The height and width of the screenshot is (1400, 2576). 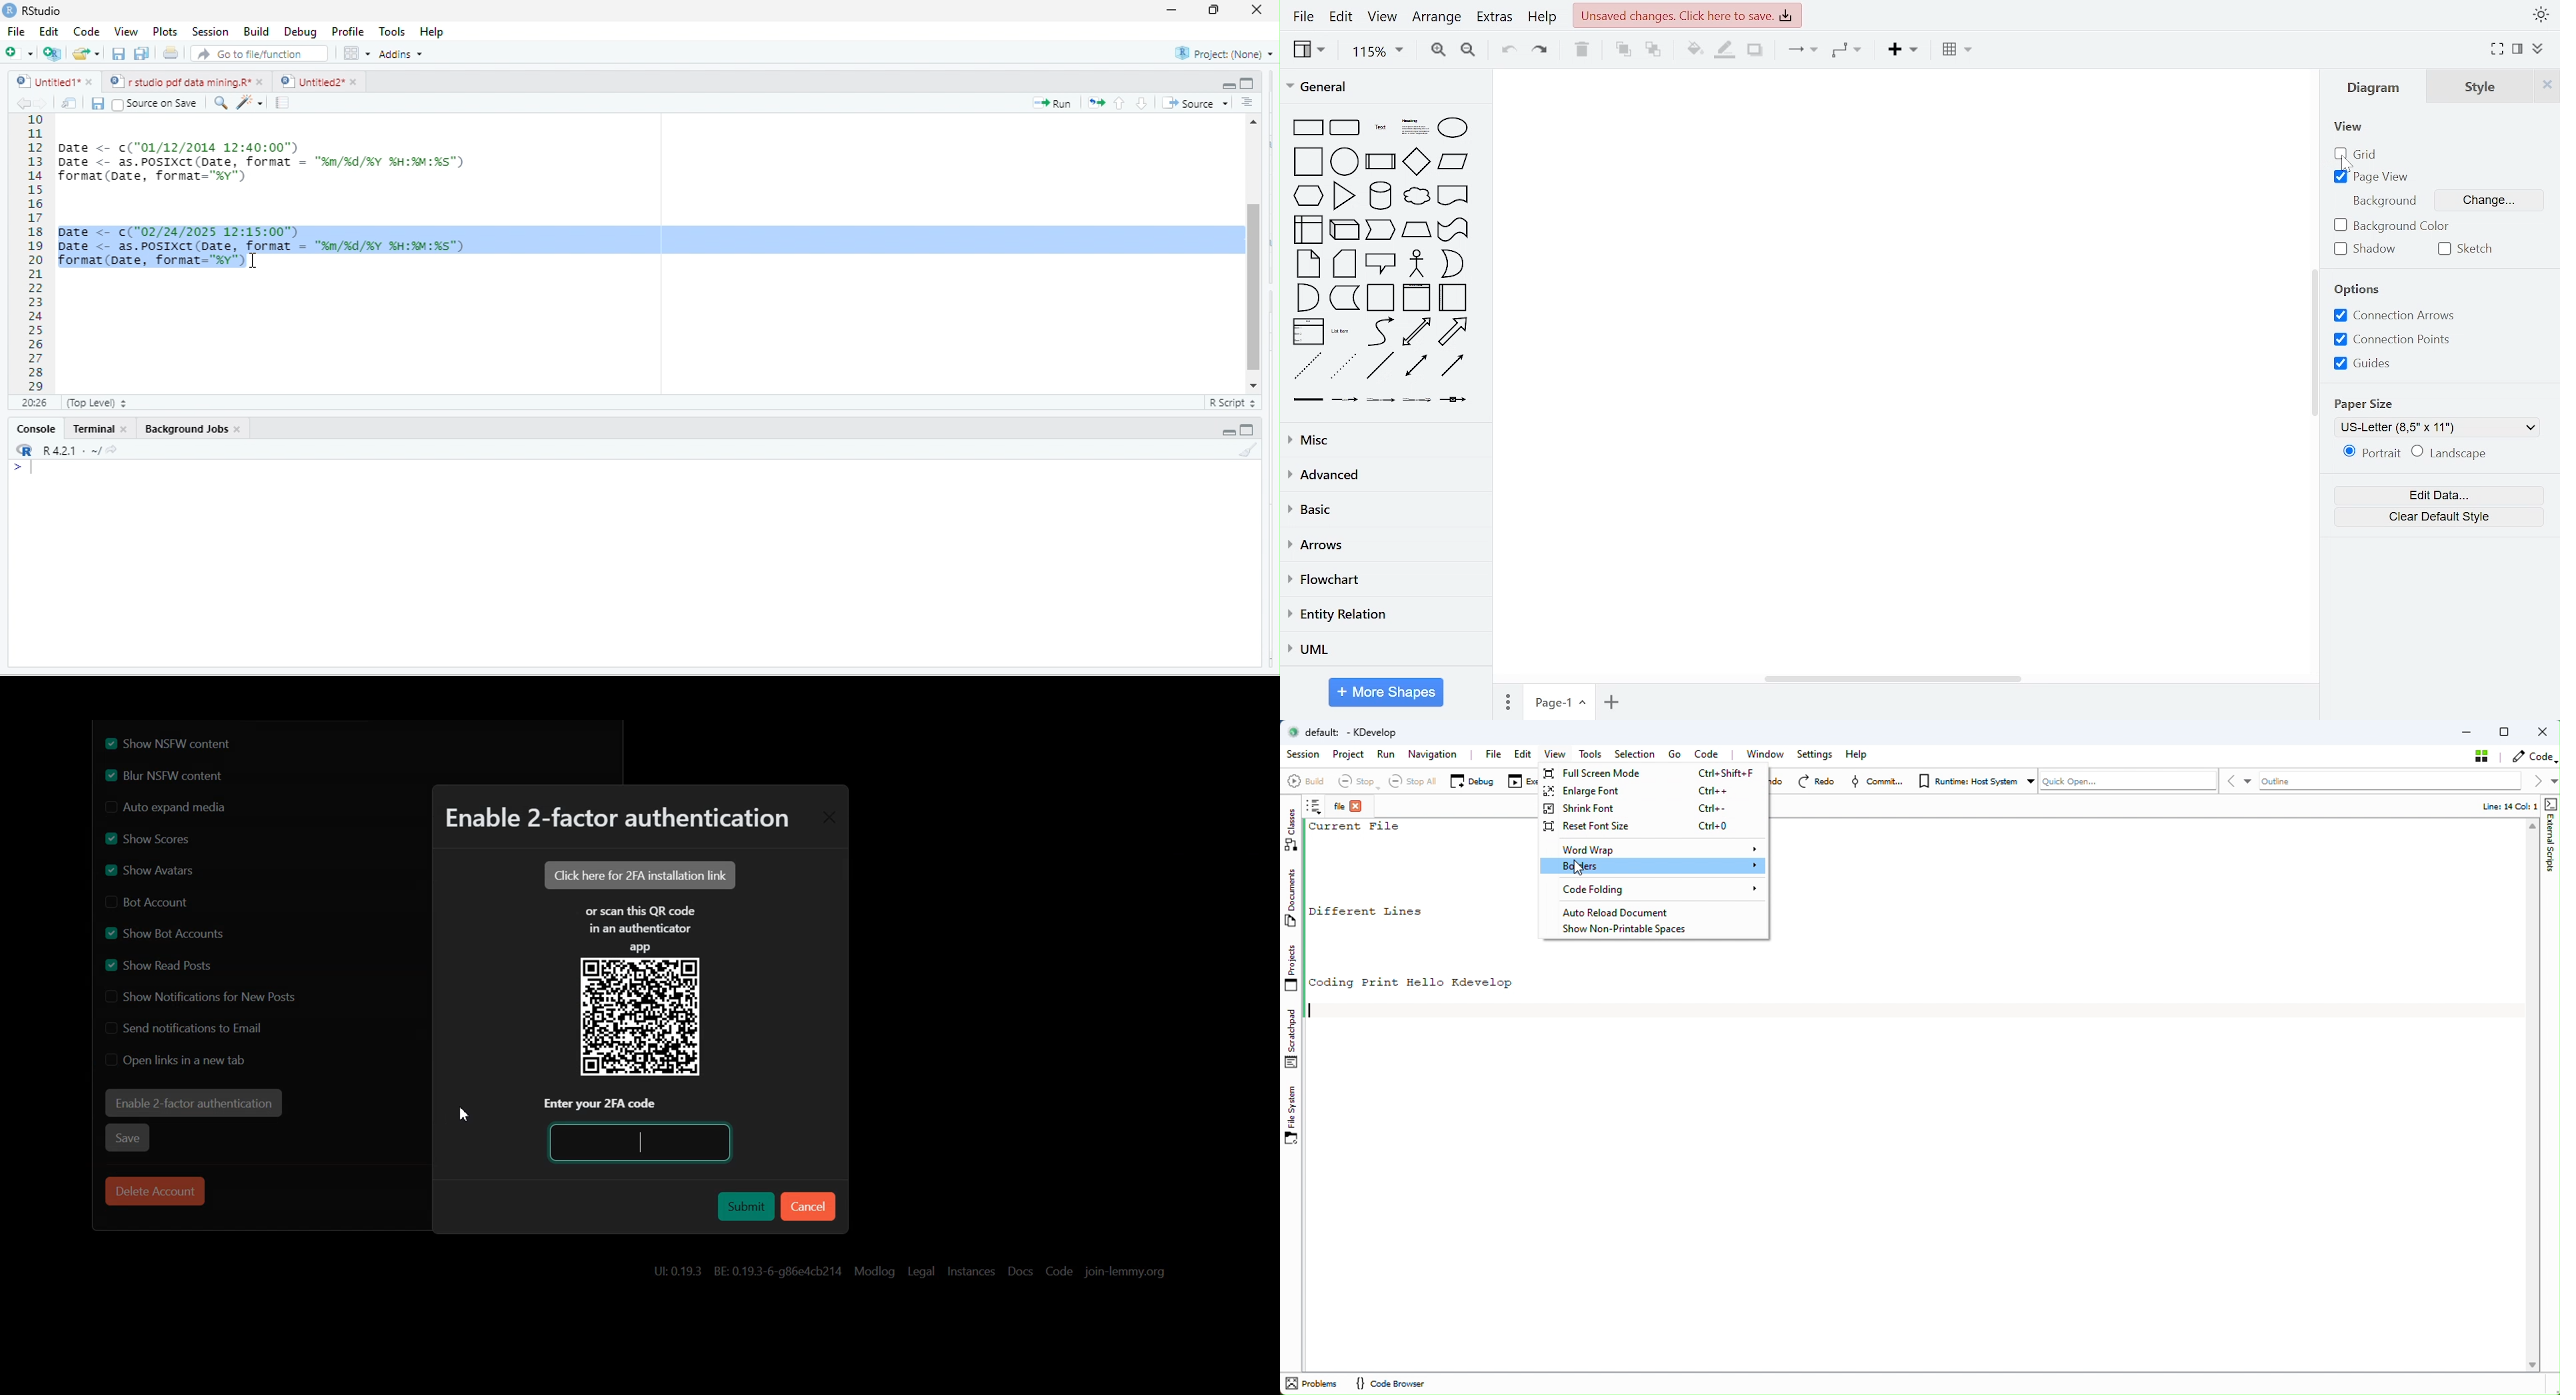 What do you see at coordinates (1248, 453) in the screenshot?
I see `clear console` at bounding box center [1248, 453].